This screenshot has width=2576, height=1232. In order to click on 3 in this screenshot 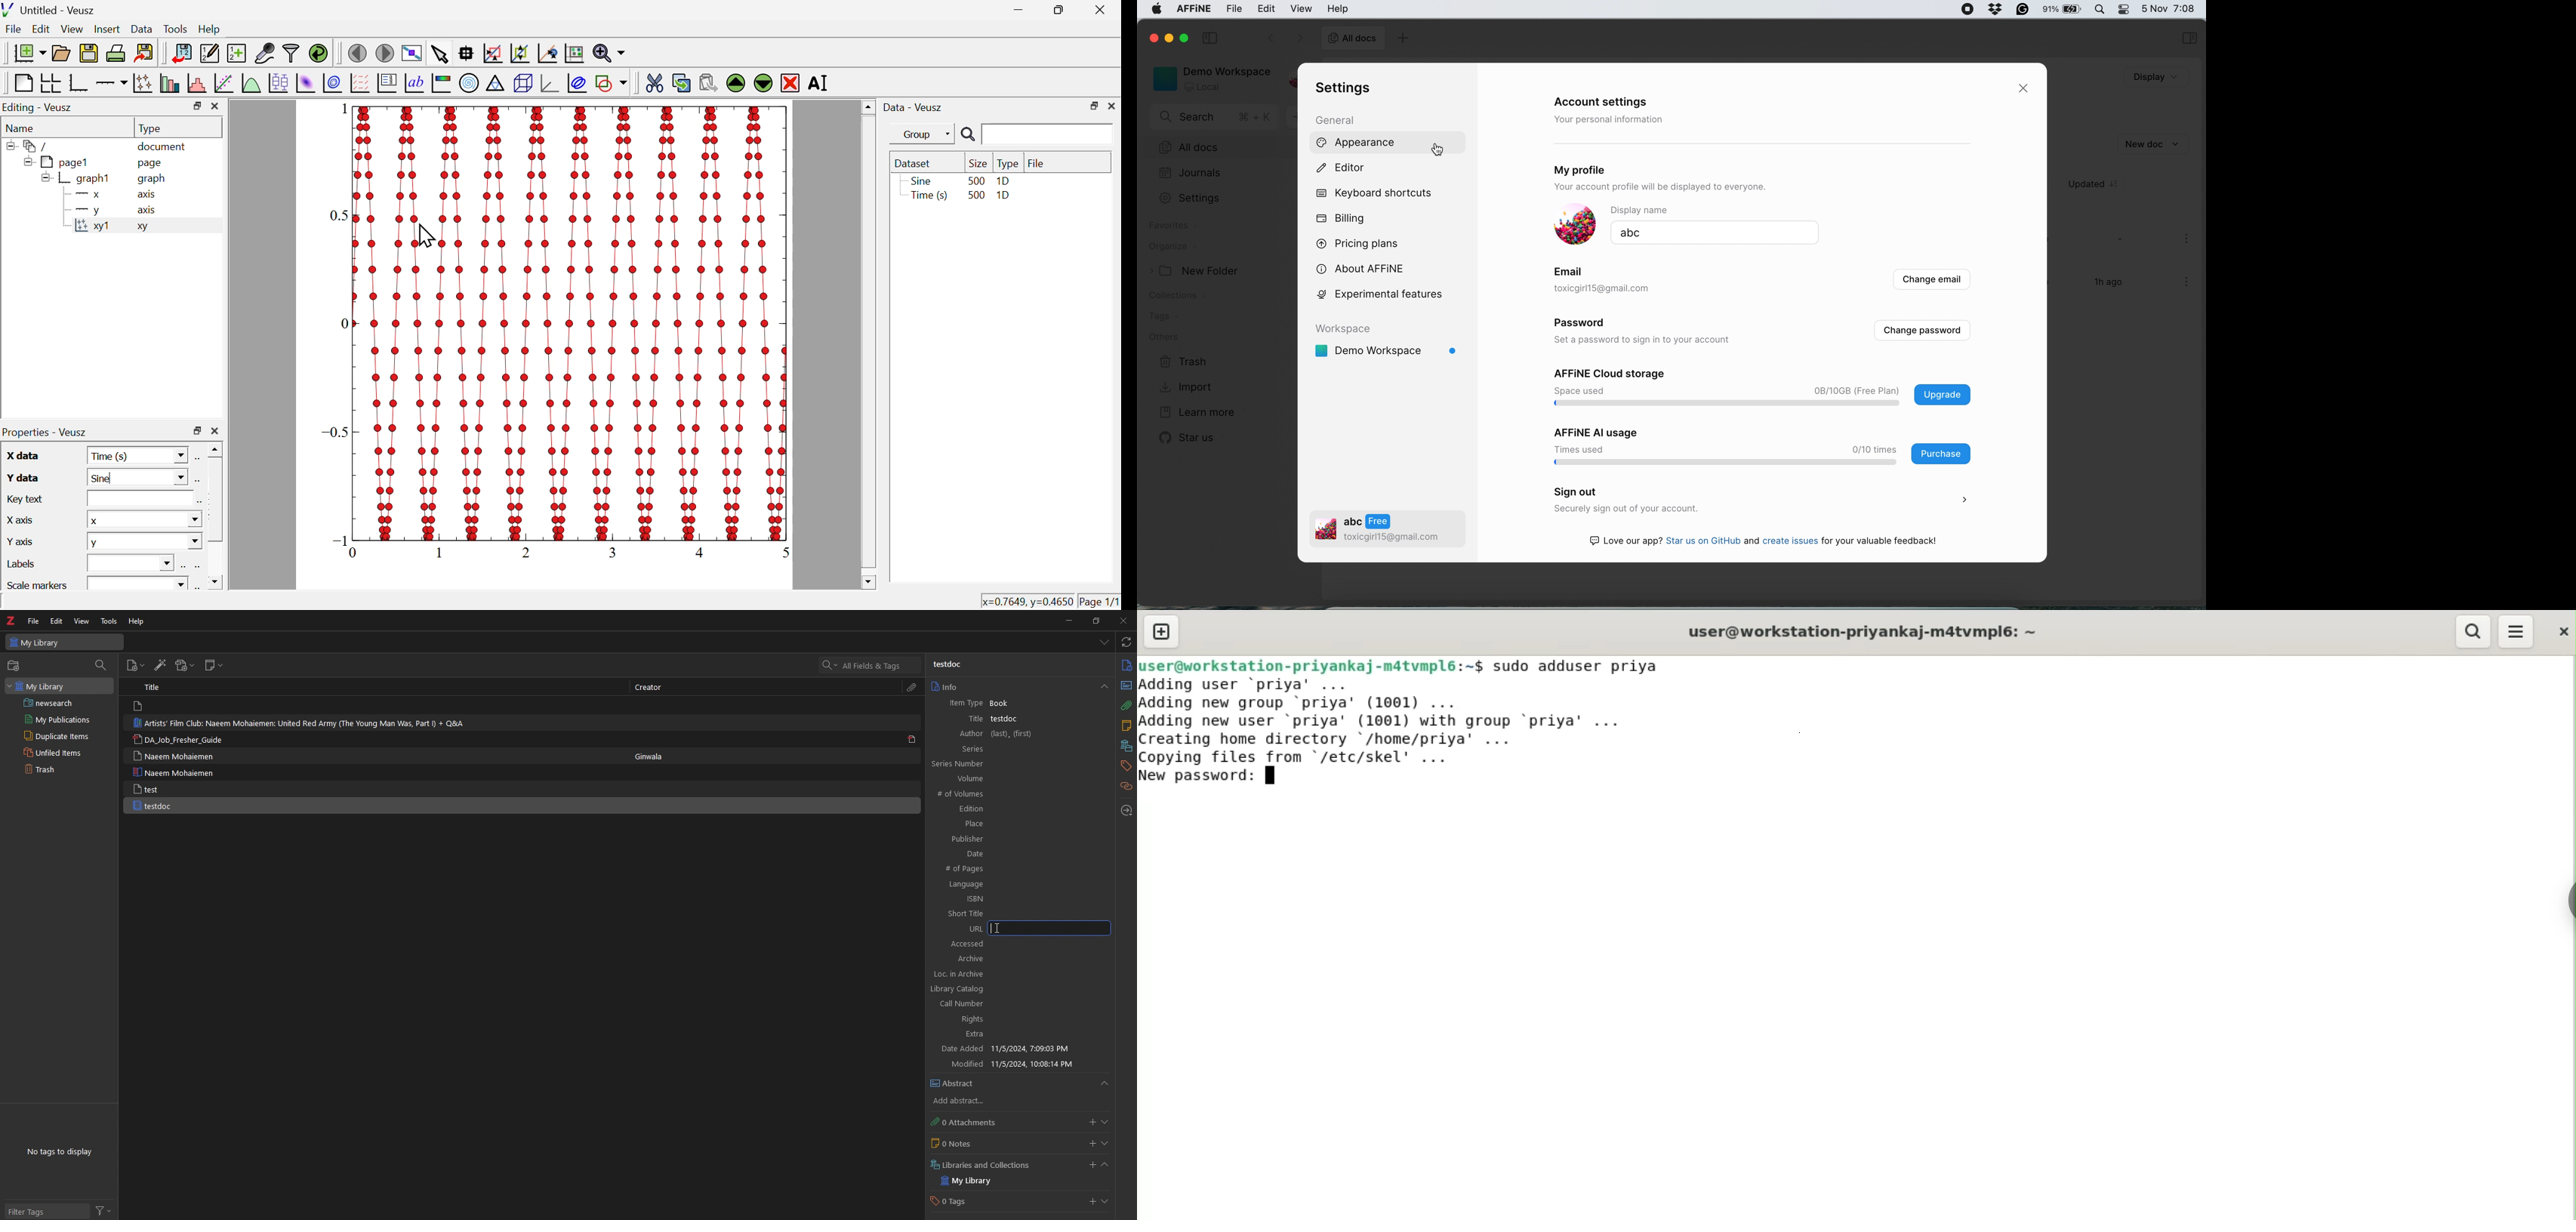, I will do `click(616, 552)`.